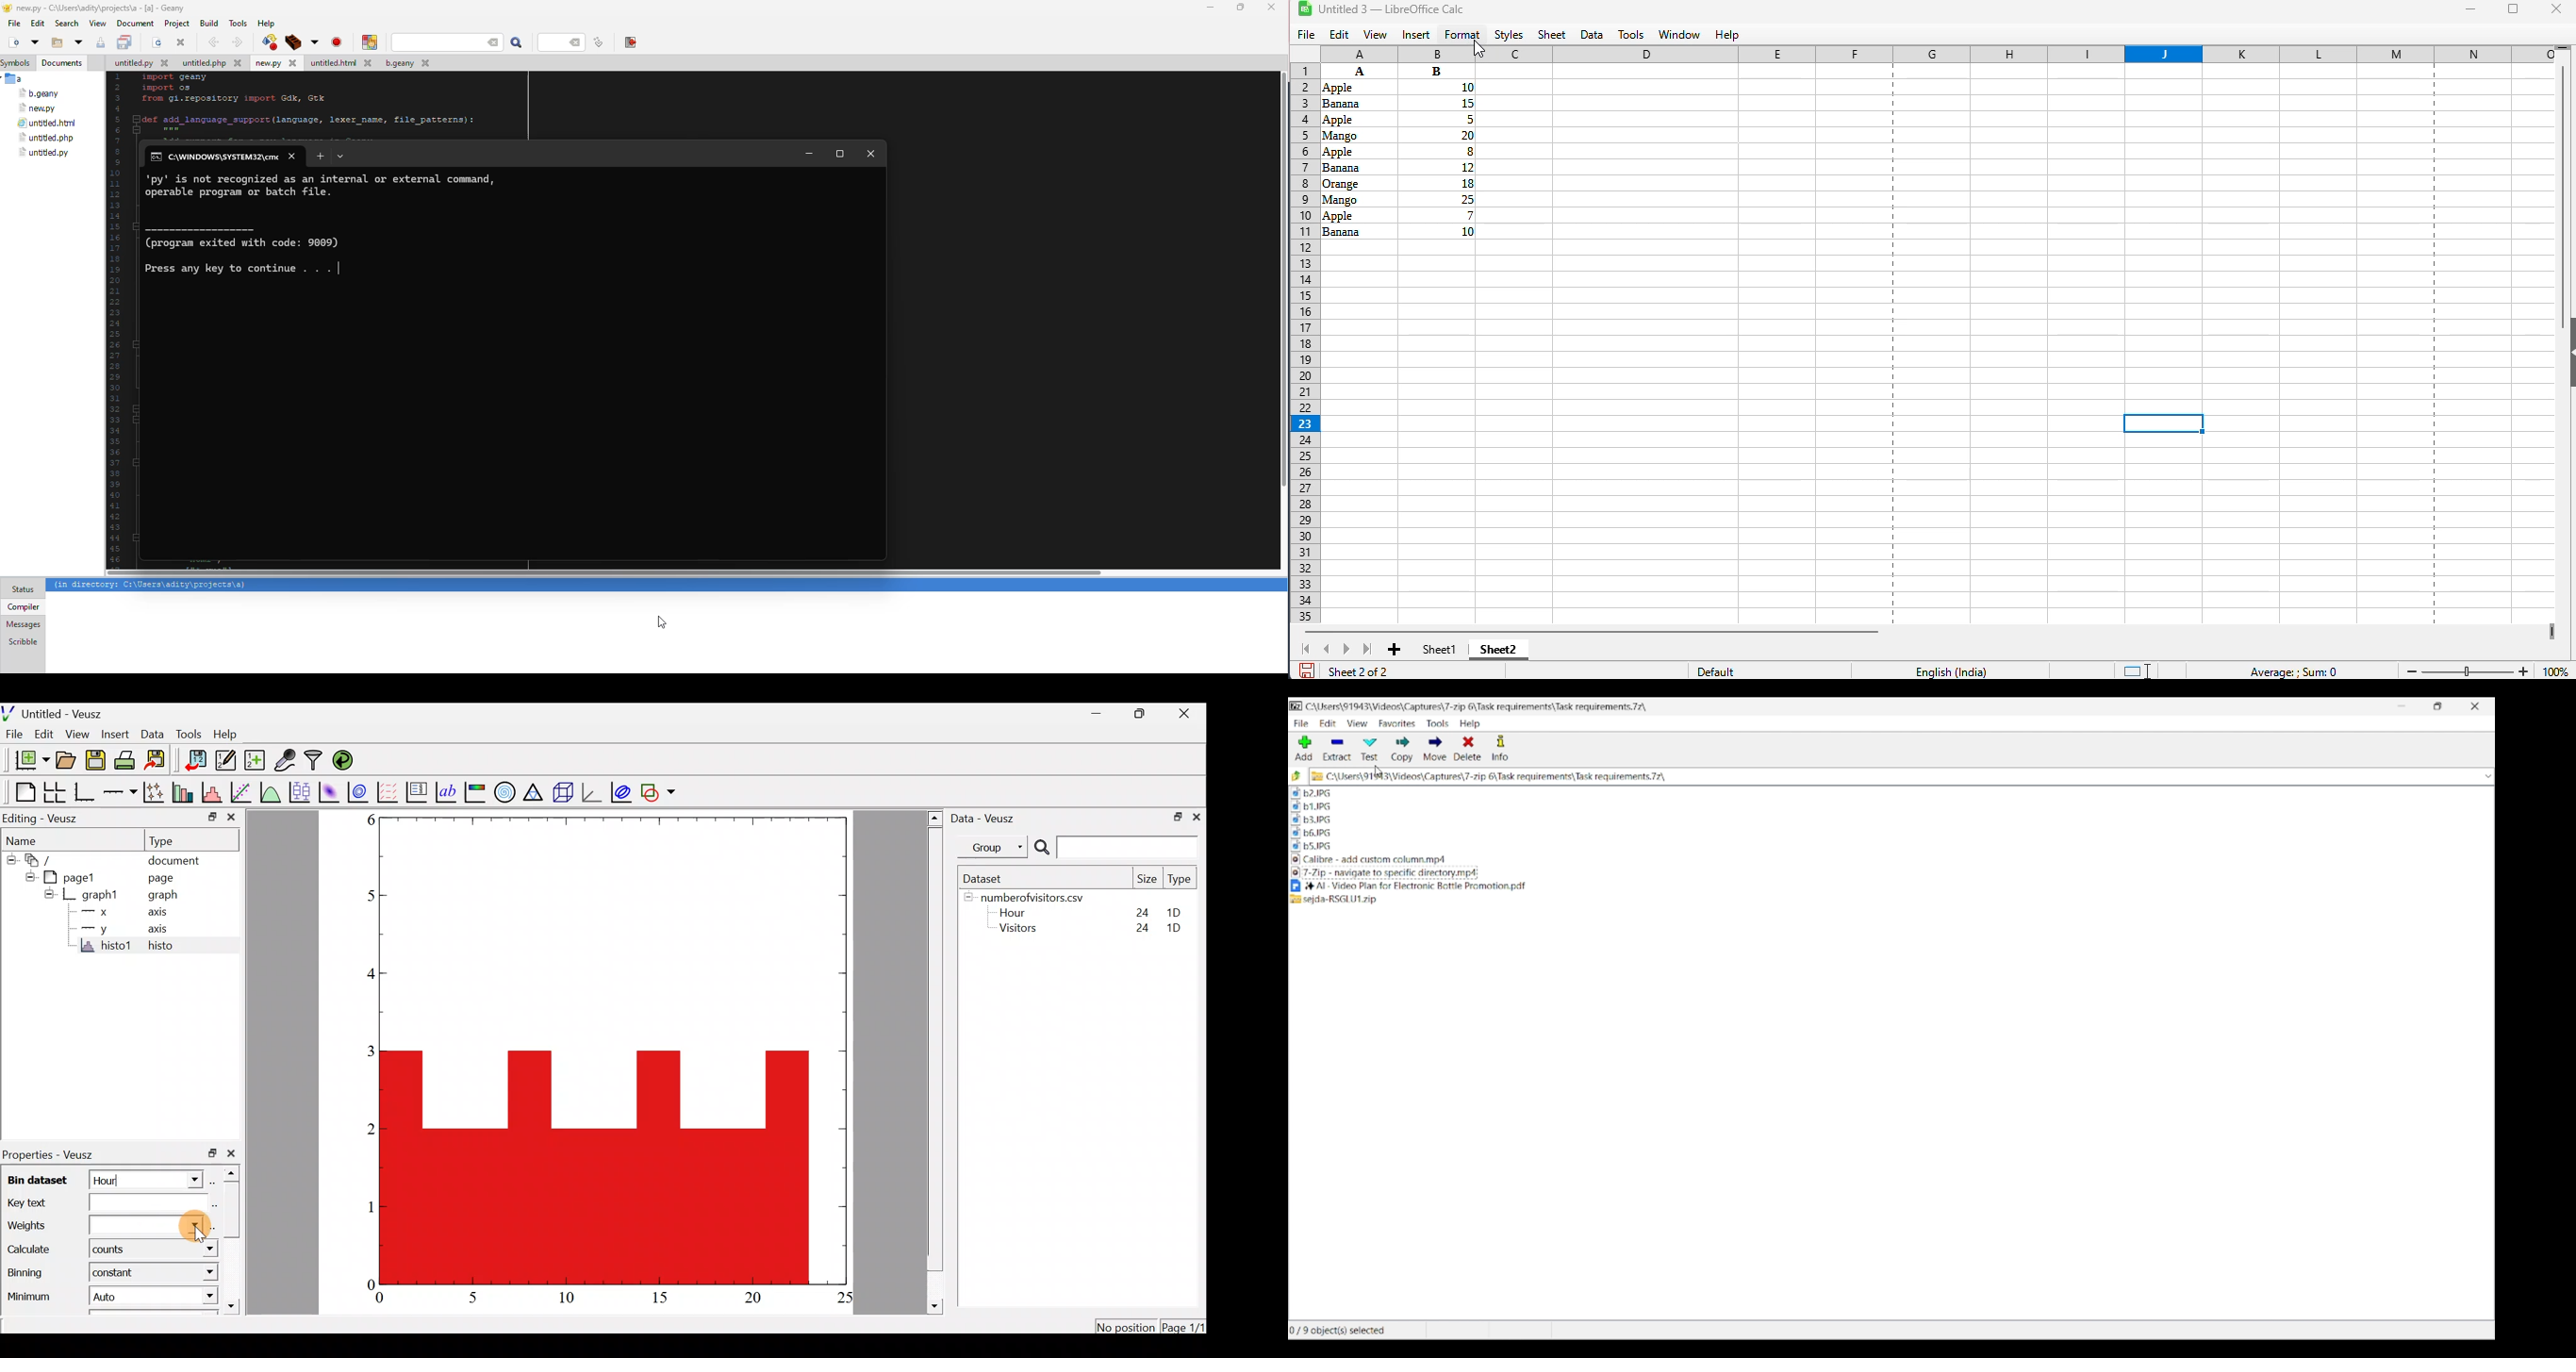 This screenshot has width=2576, height=1372. Describe the element at coordinates (1402, 749) in the screenshot. I see `Copy` at that location.